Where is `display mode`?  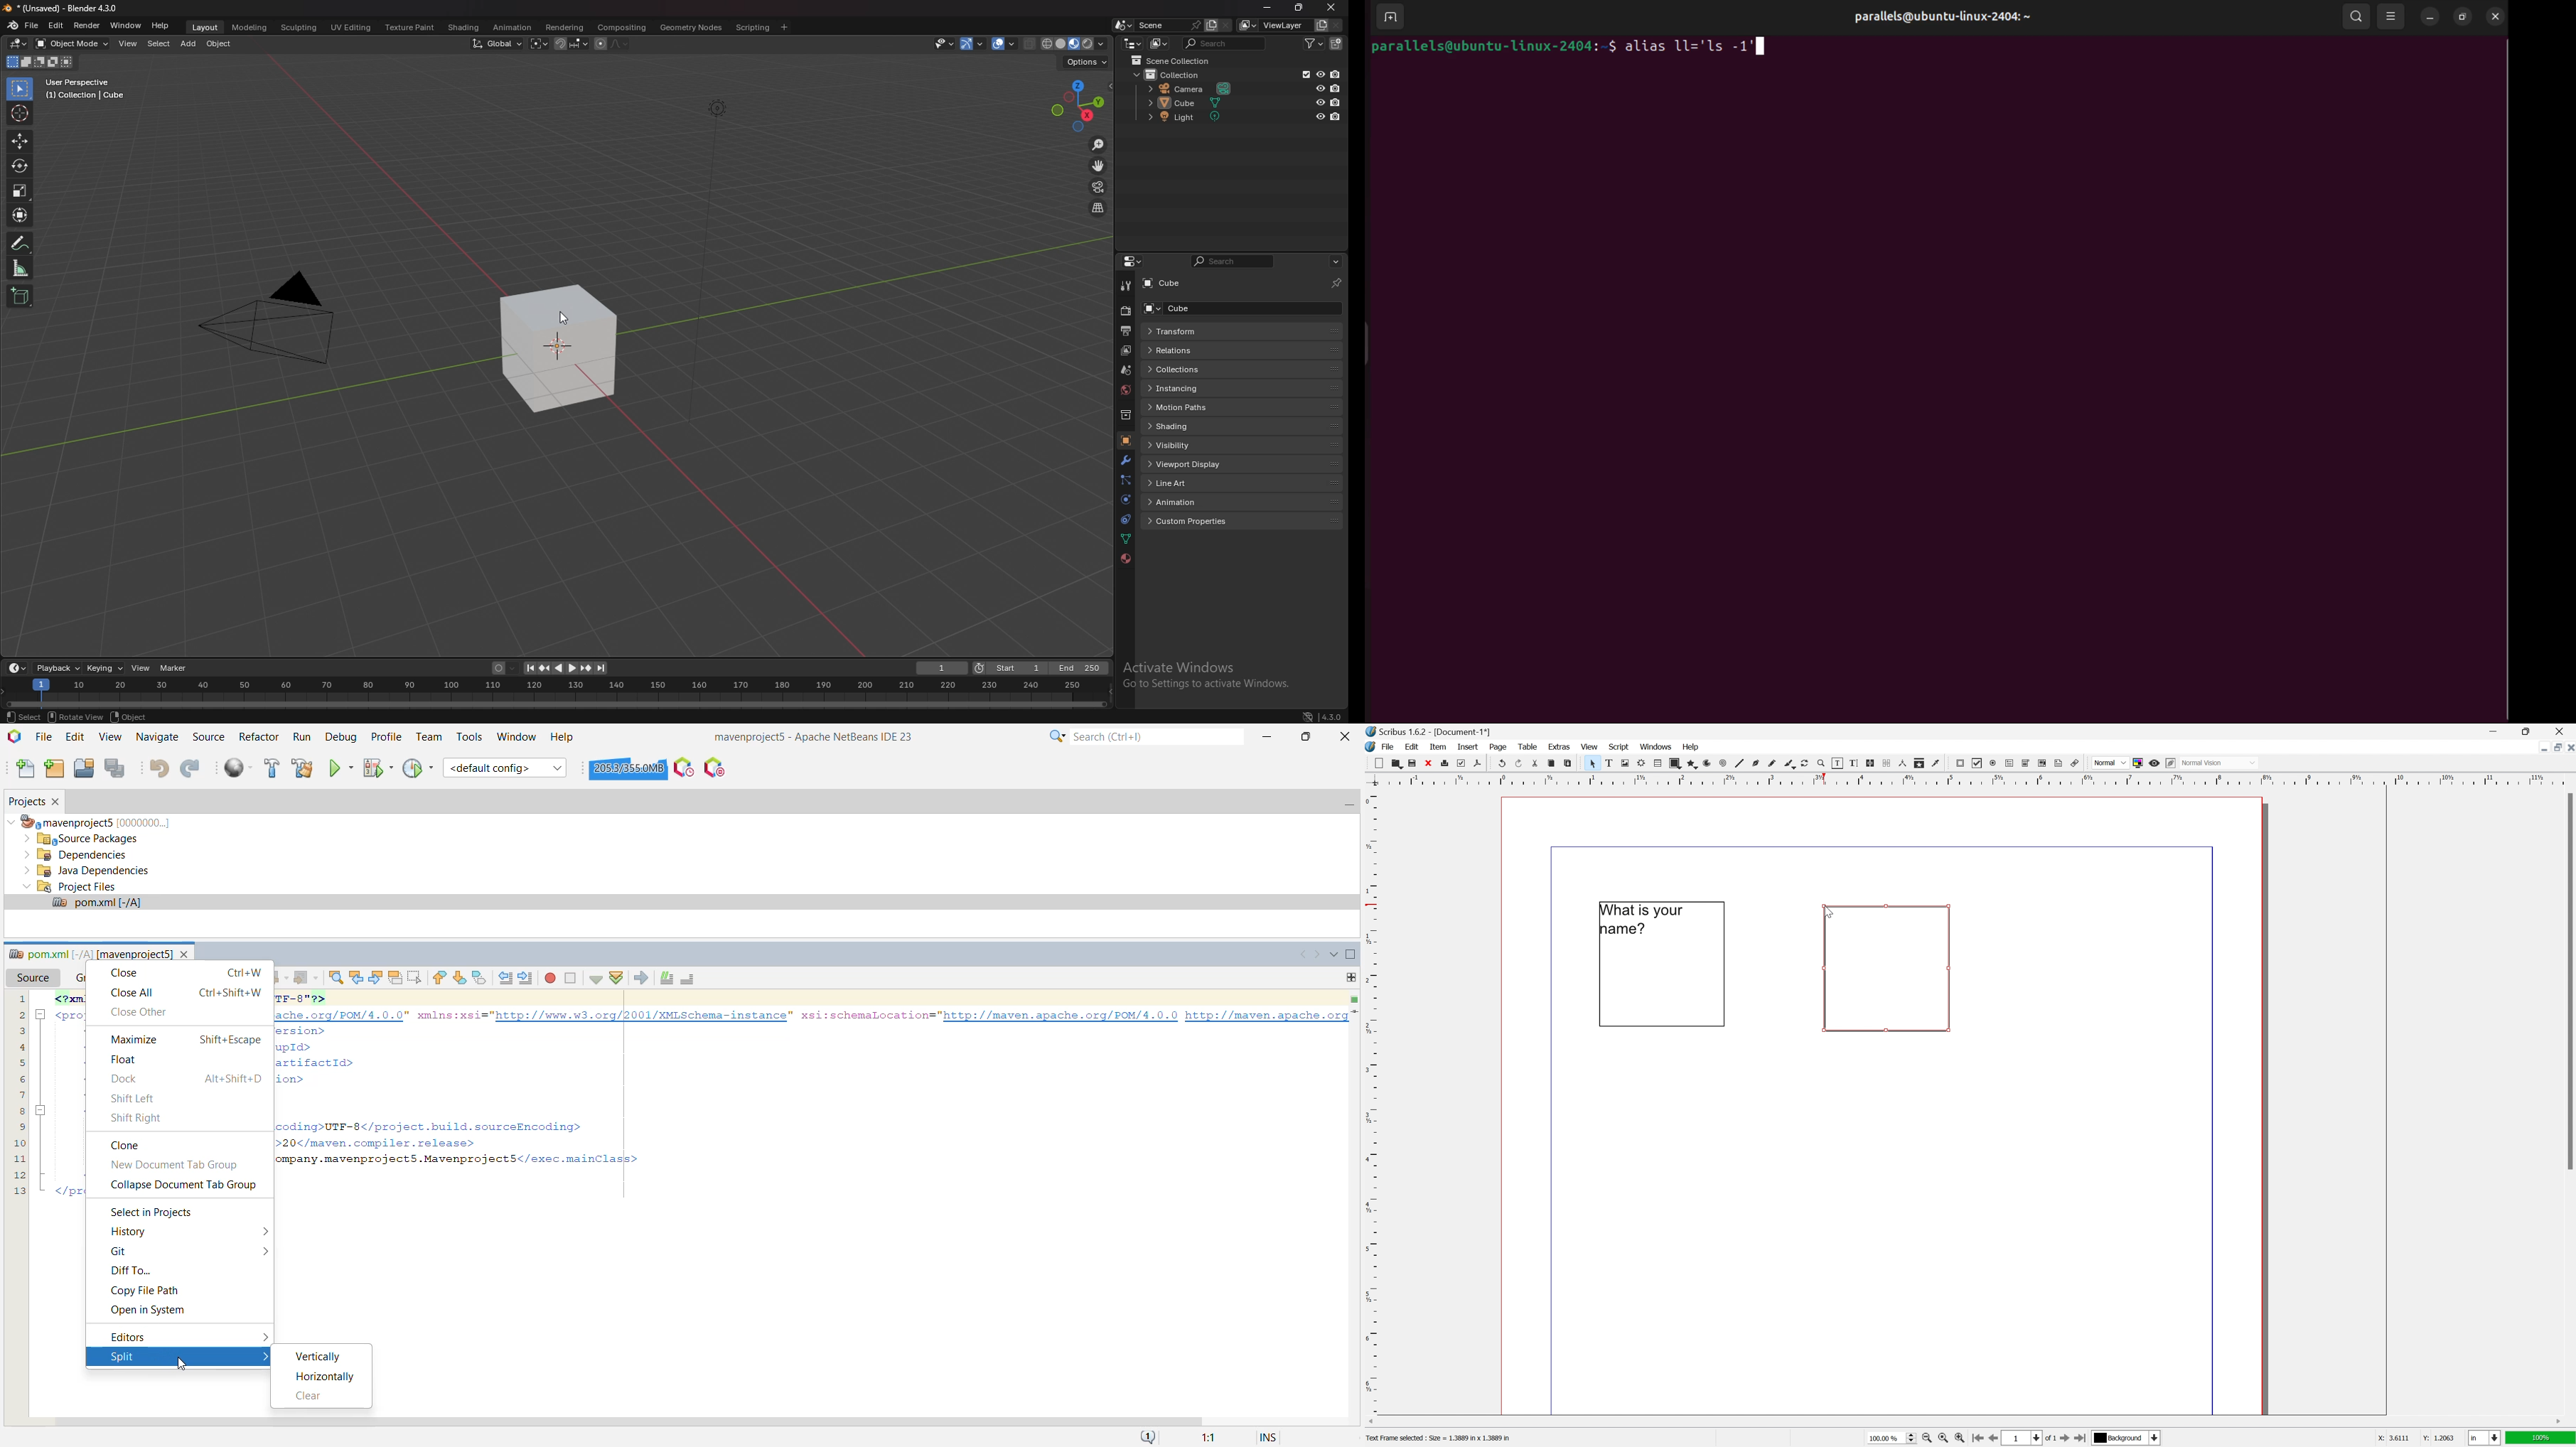
display mode is located at coordinates (1158, 43).